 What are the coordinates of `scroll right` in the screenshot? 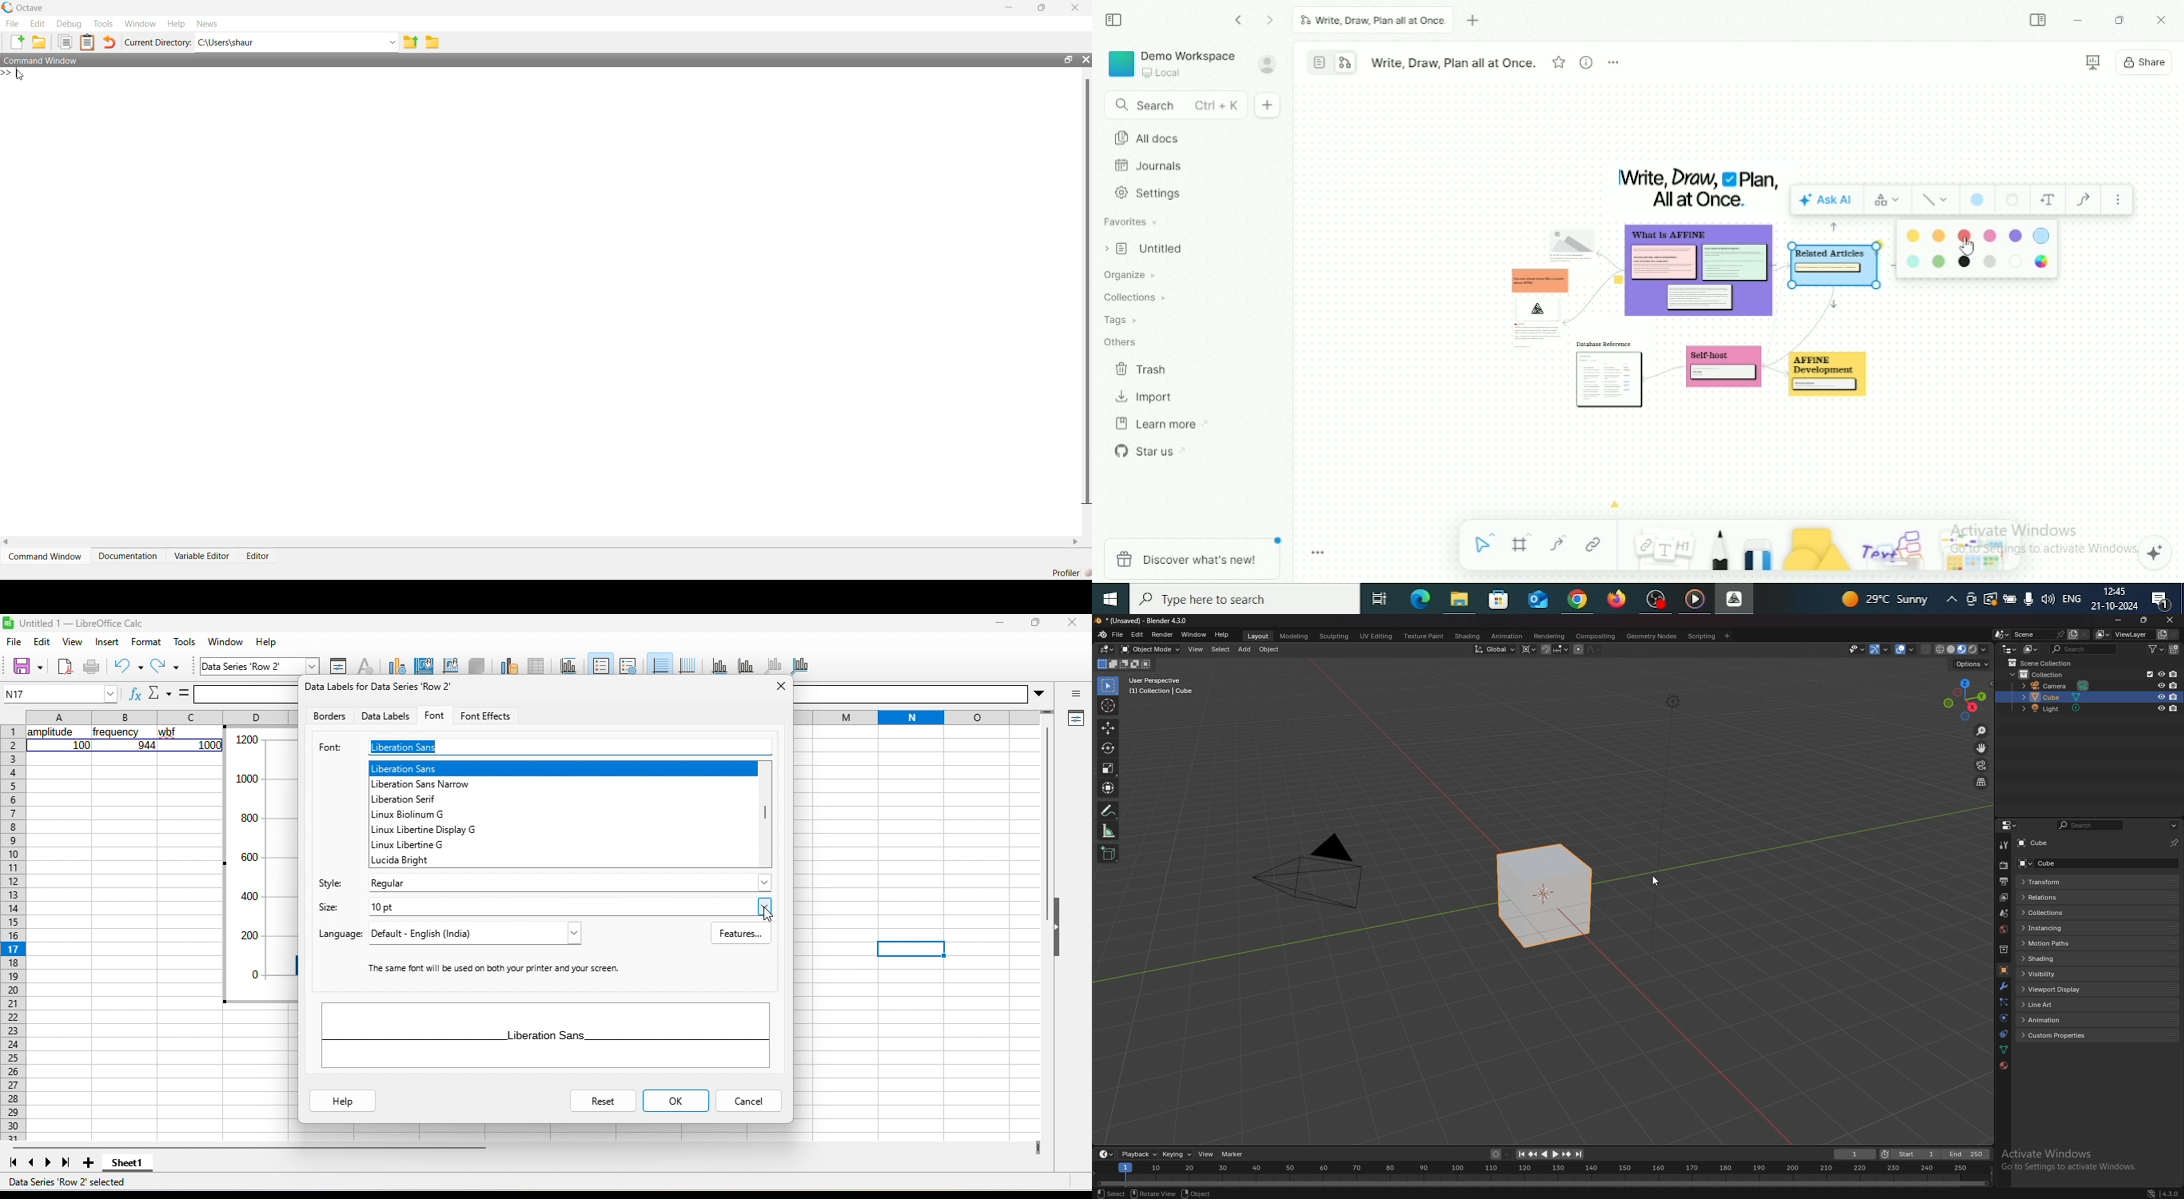 It's located at (1076, 543).